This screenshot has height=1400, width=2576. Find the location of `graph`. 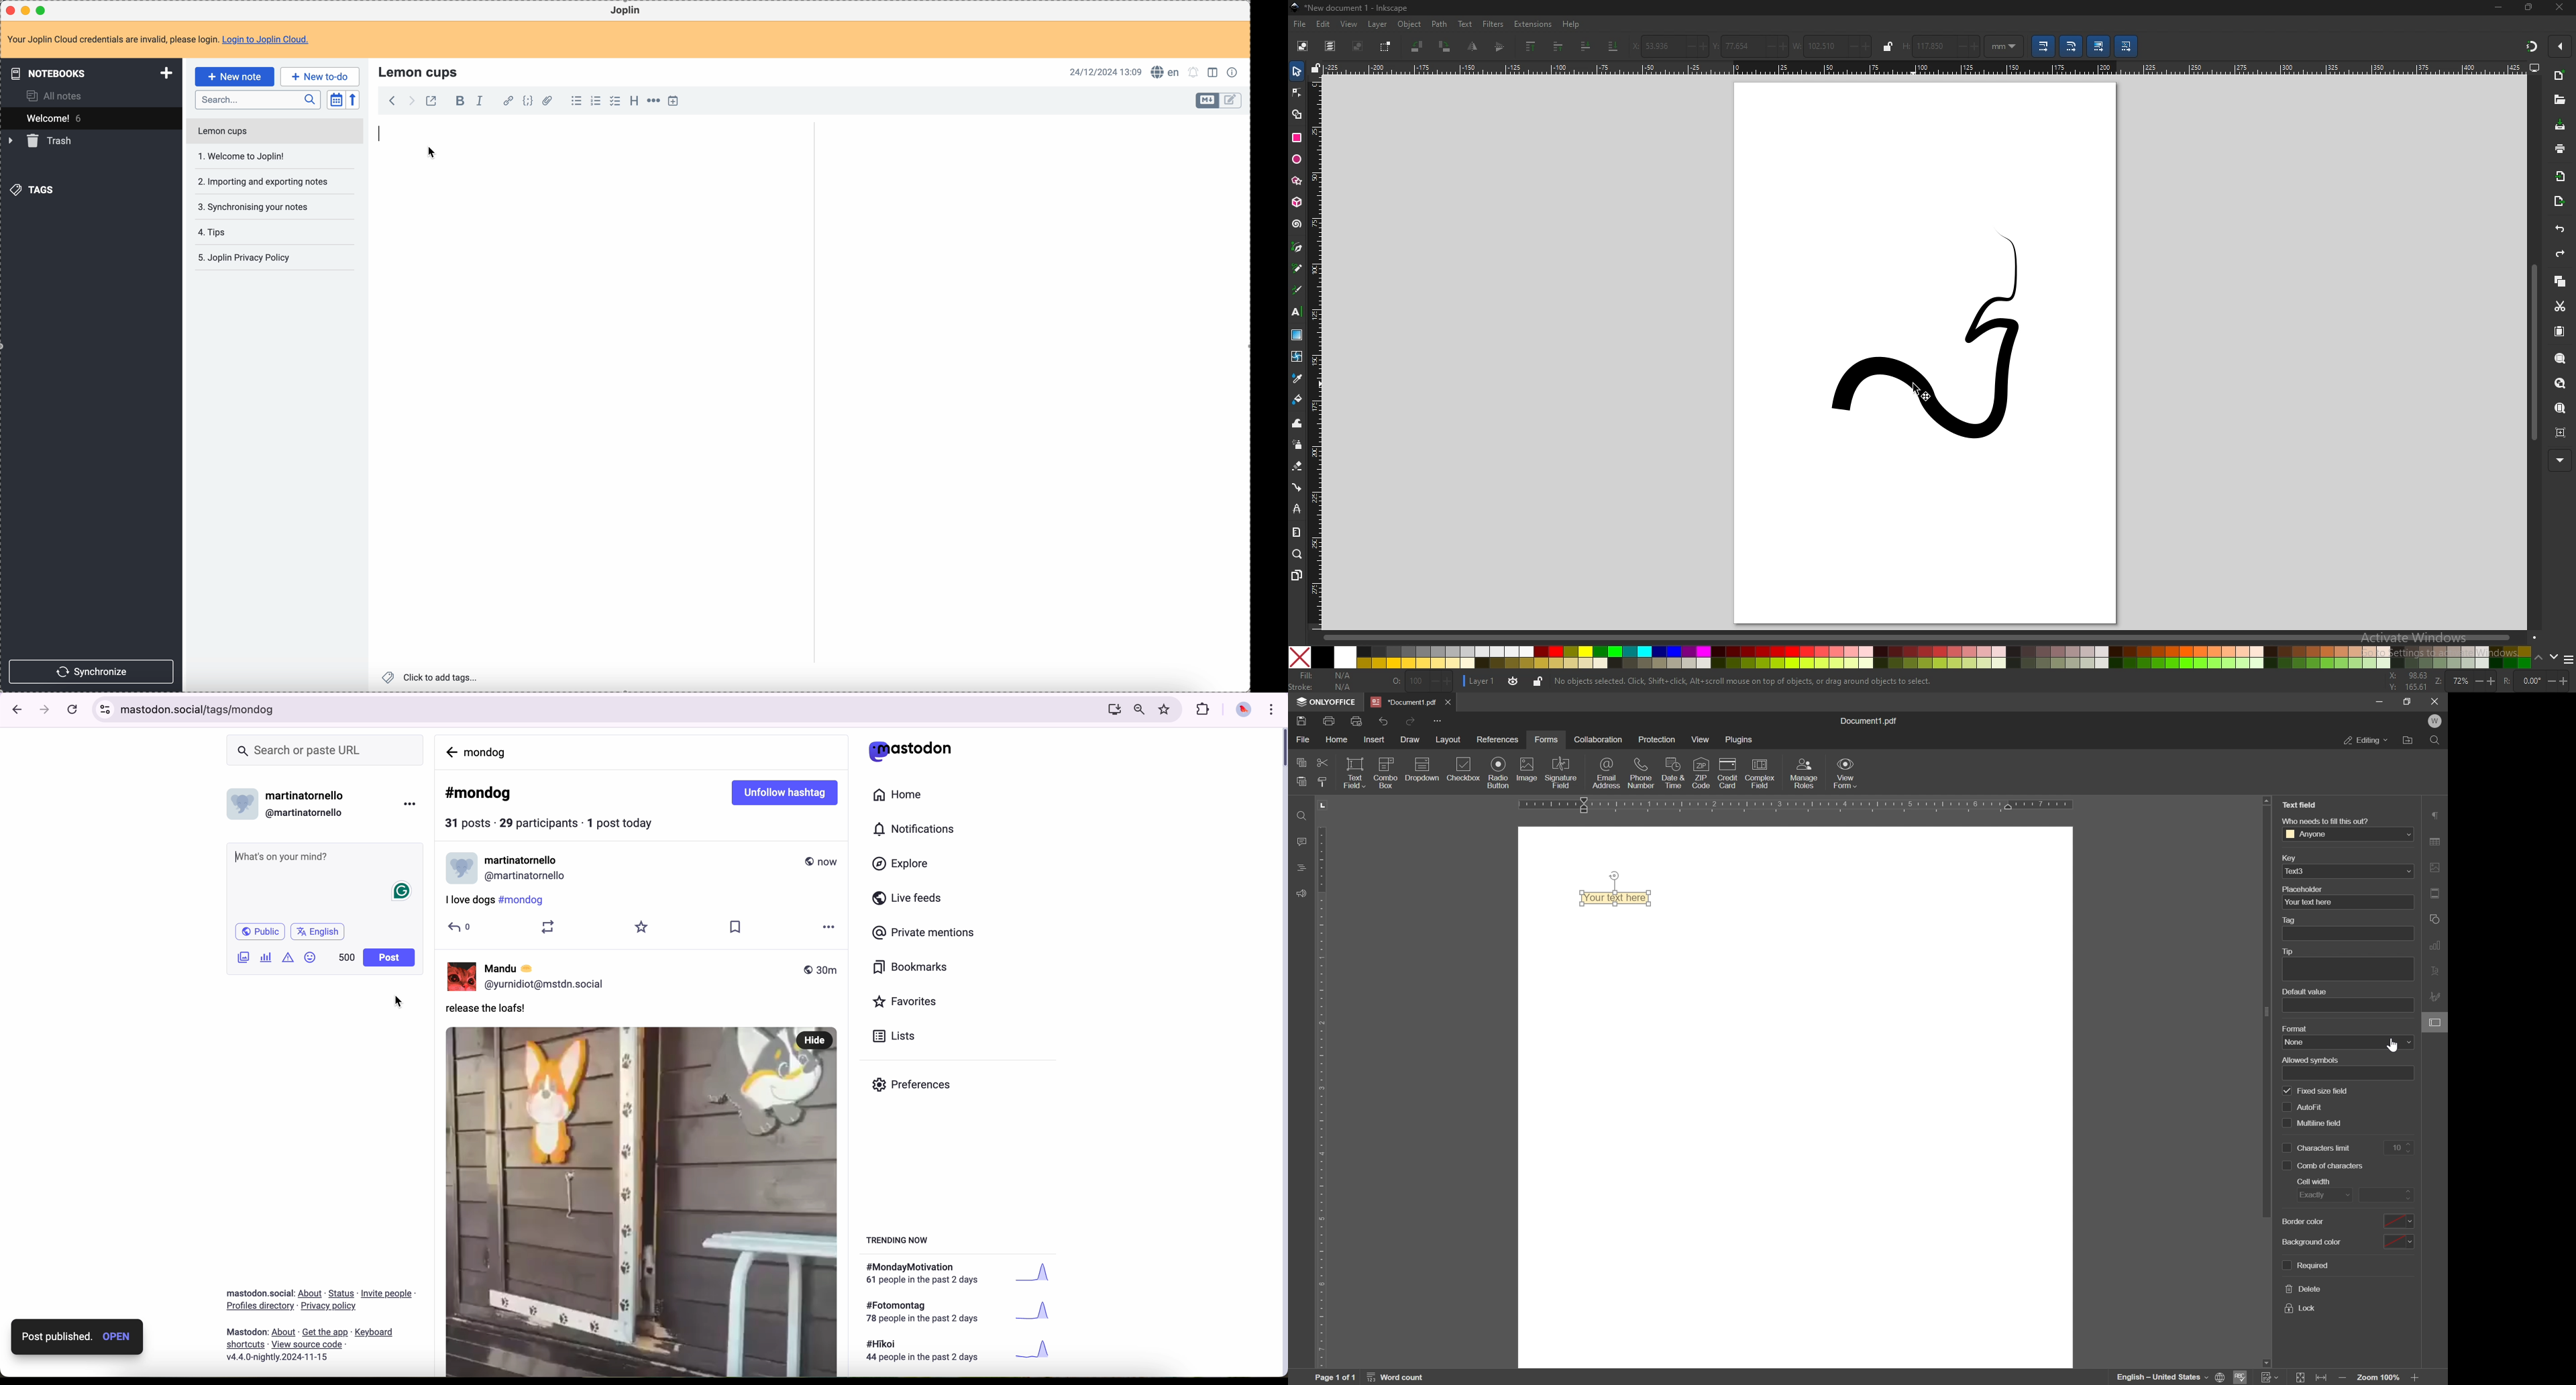

graph is located at coordinates (1037, 1351).